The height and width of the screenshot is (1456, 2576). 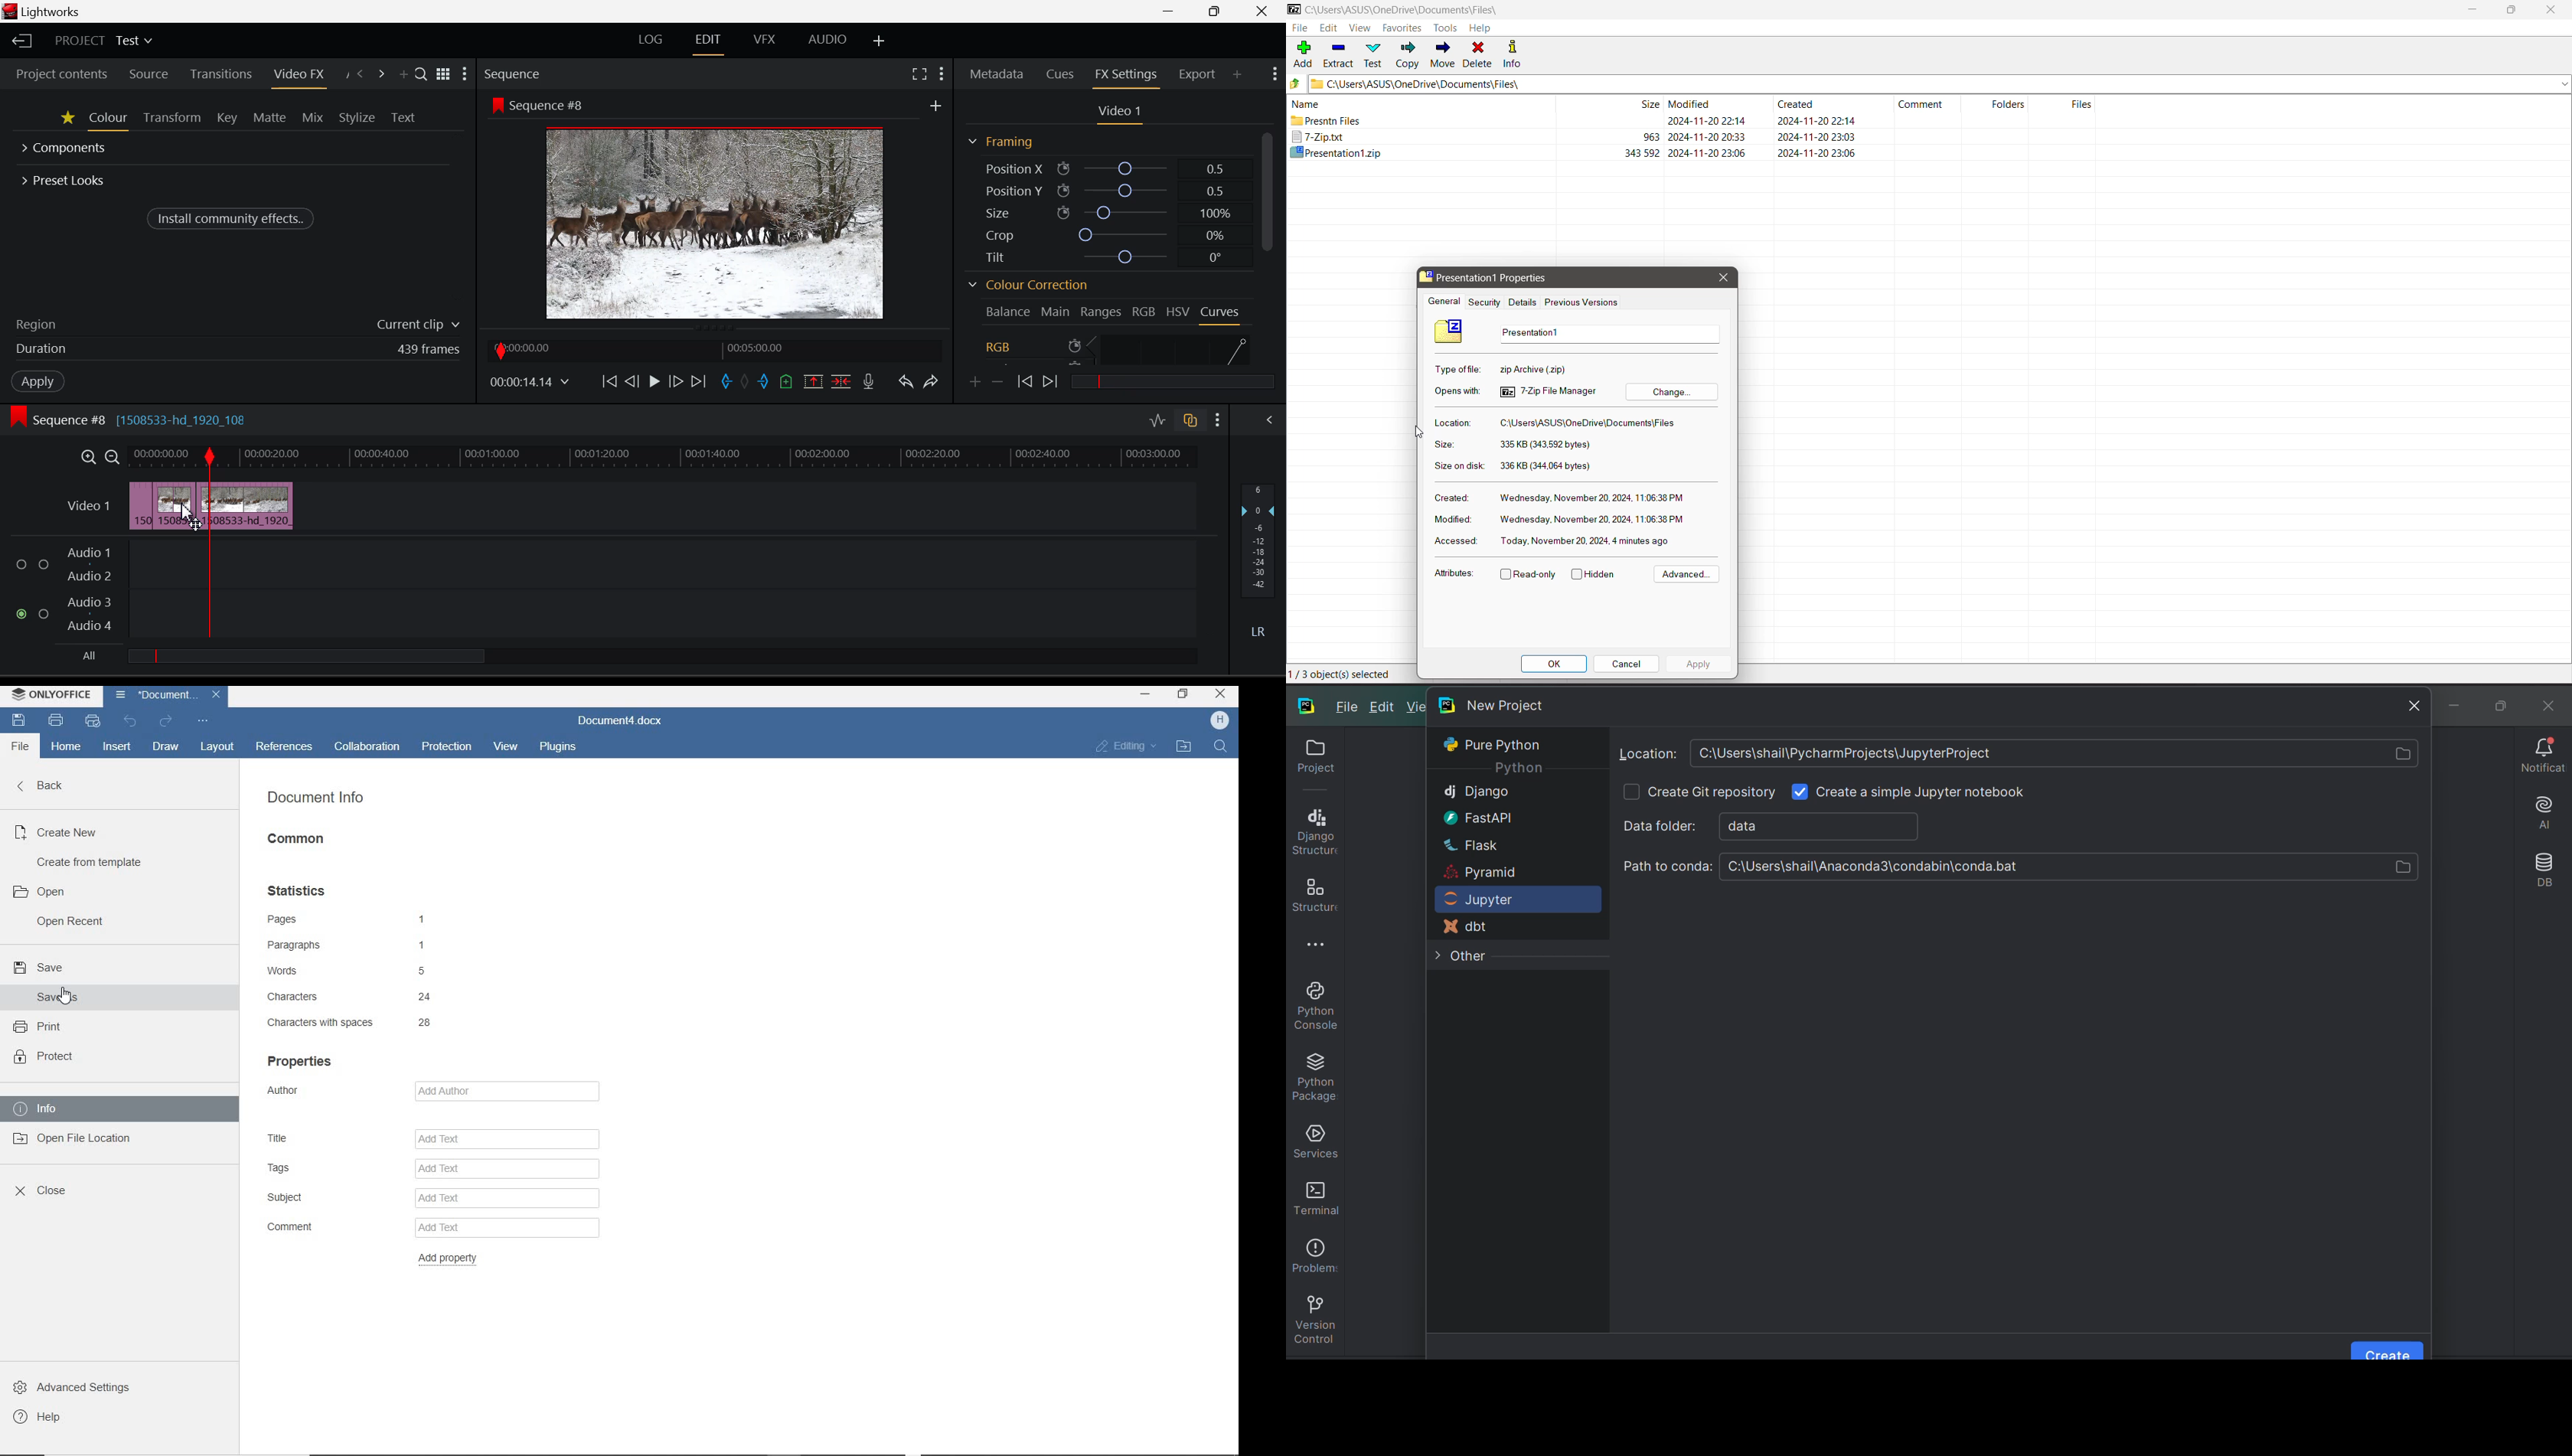 I want to click on py charm, so click(x=1307, y=704).